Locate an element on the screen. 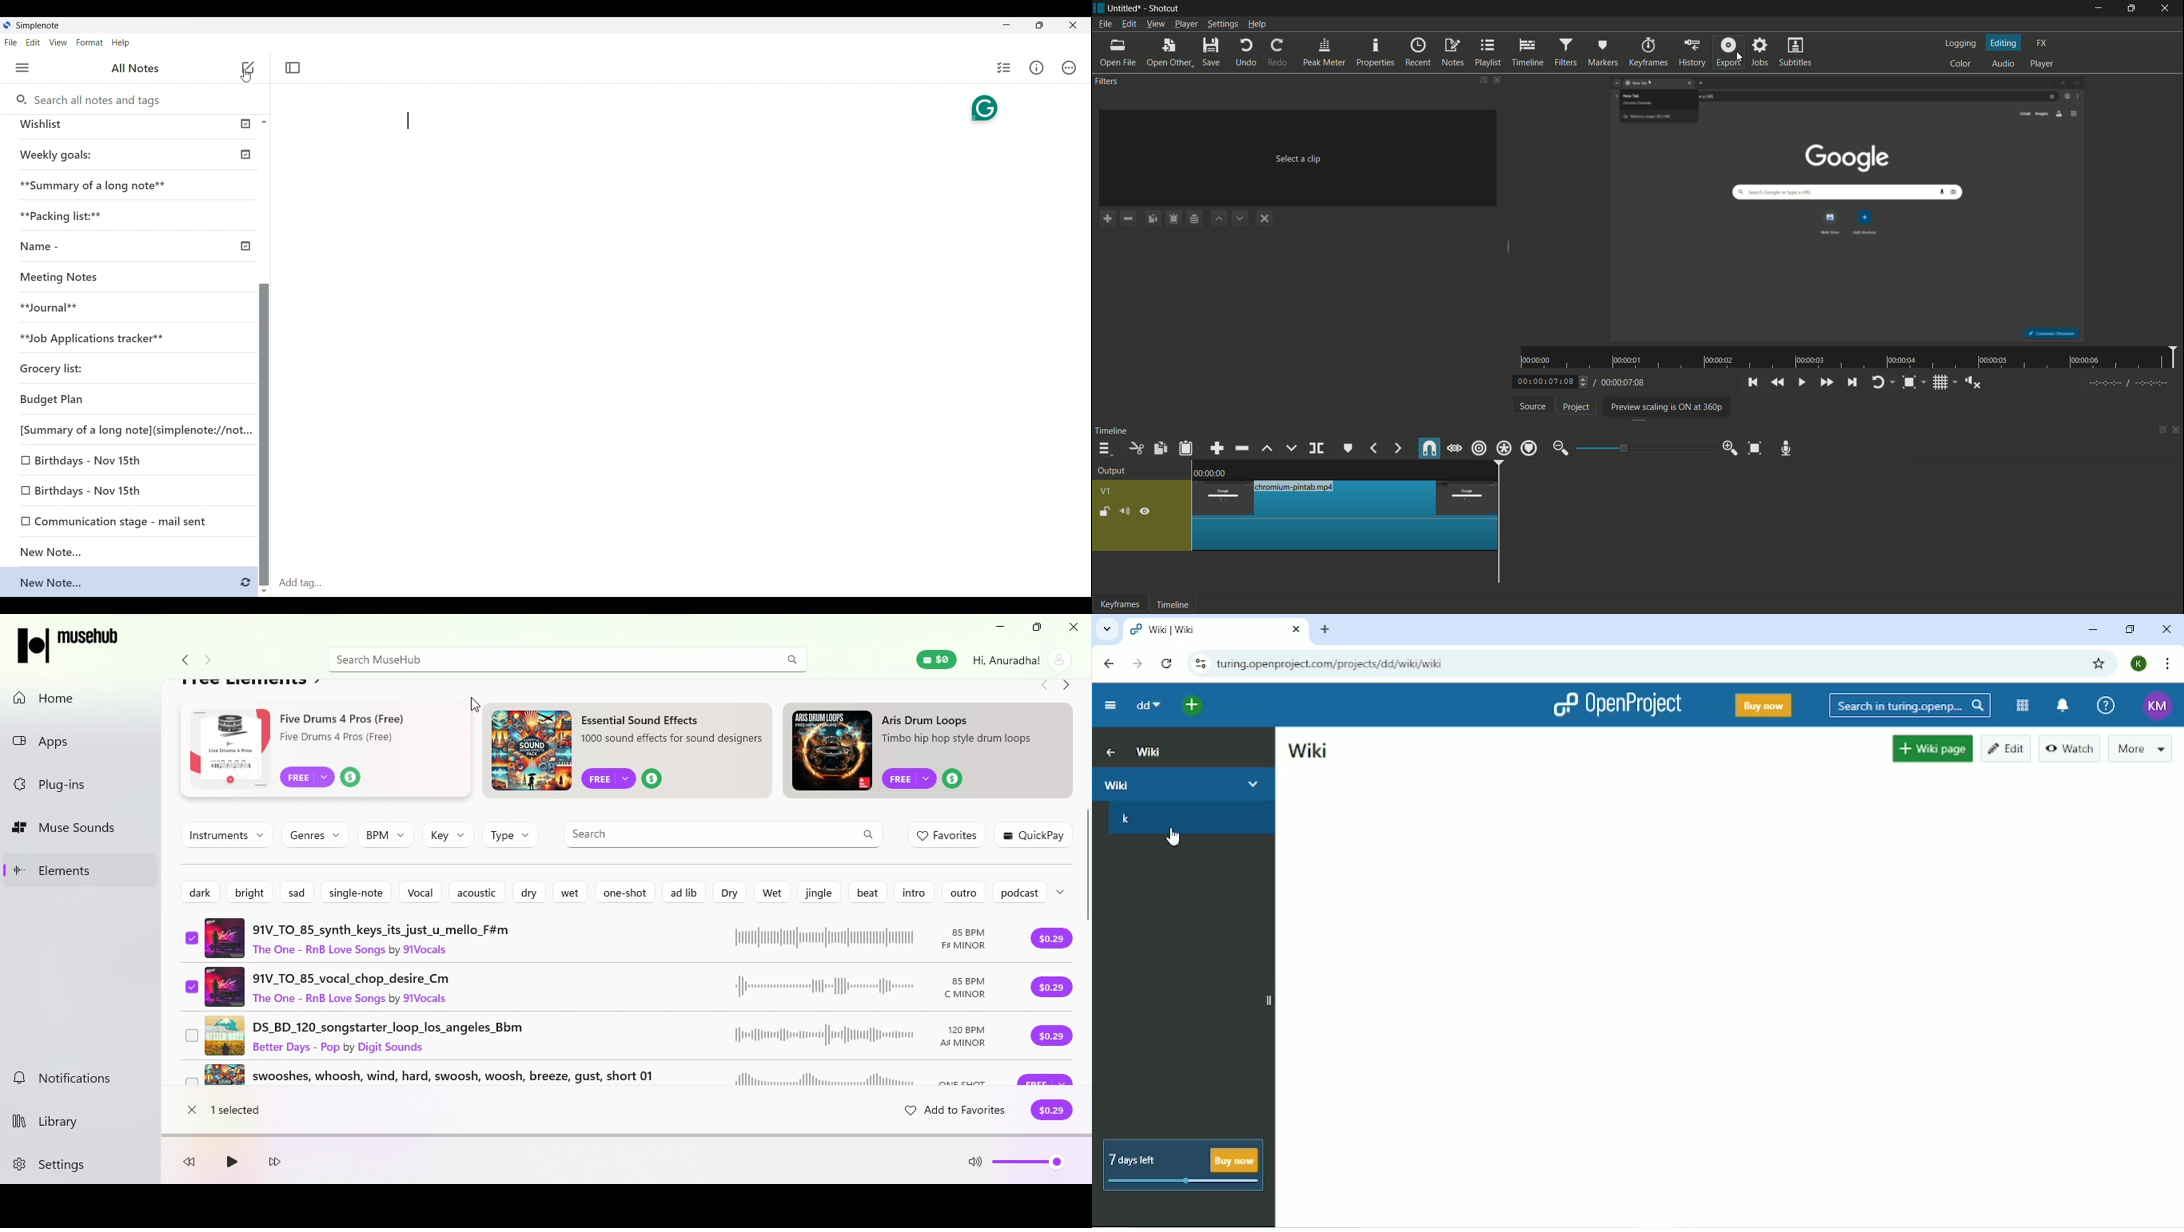  Journal is located at coordinates (47, 308).